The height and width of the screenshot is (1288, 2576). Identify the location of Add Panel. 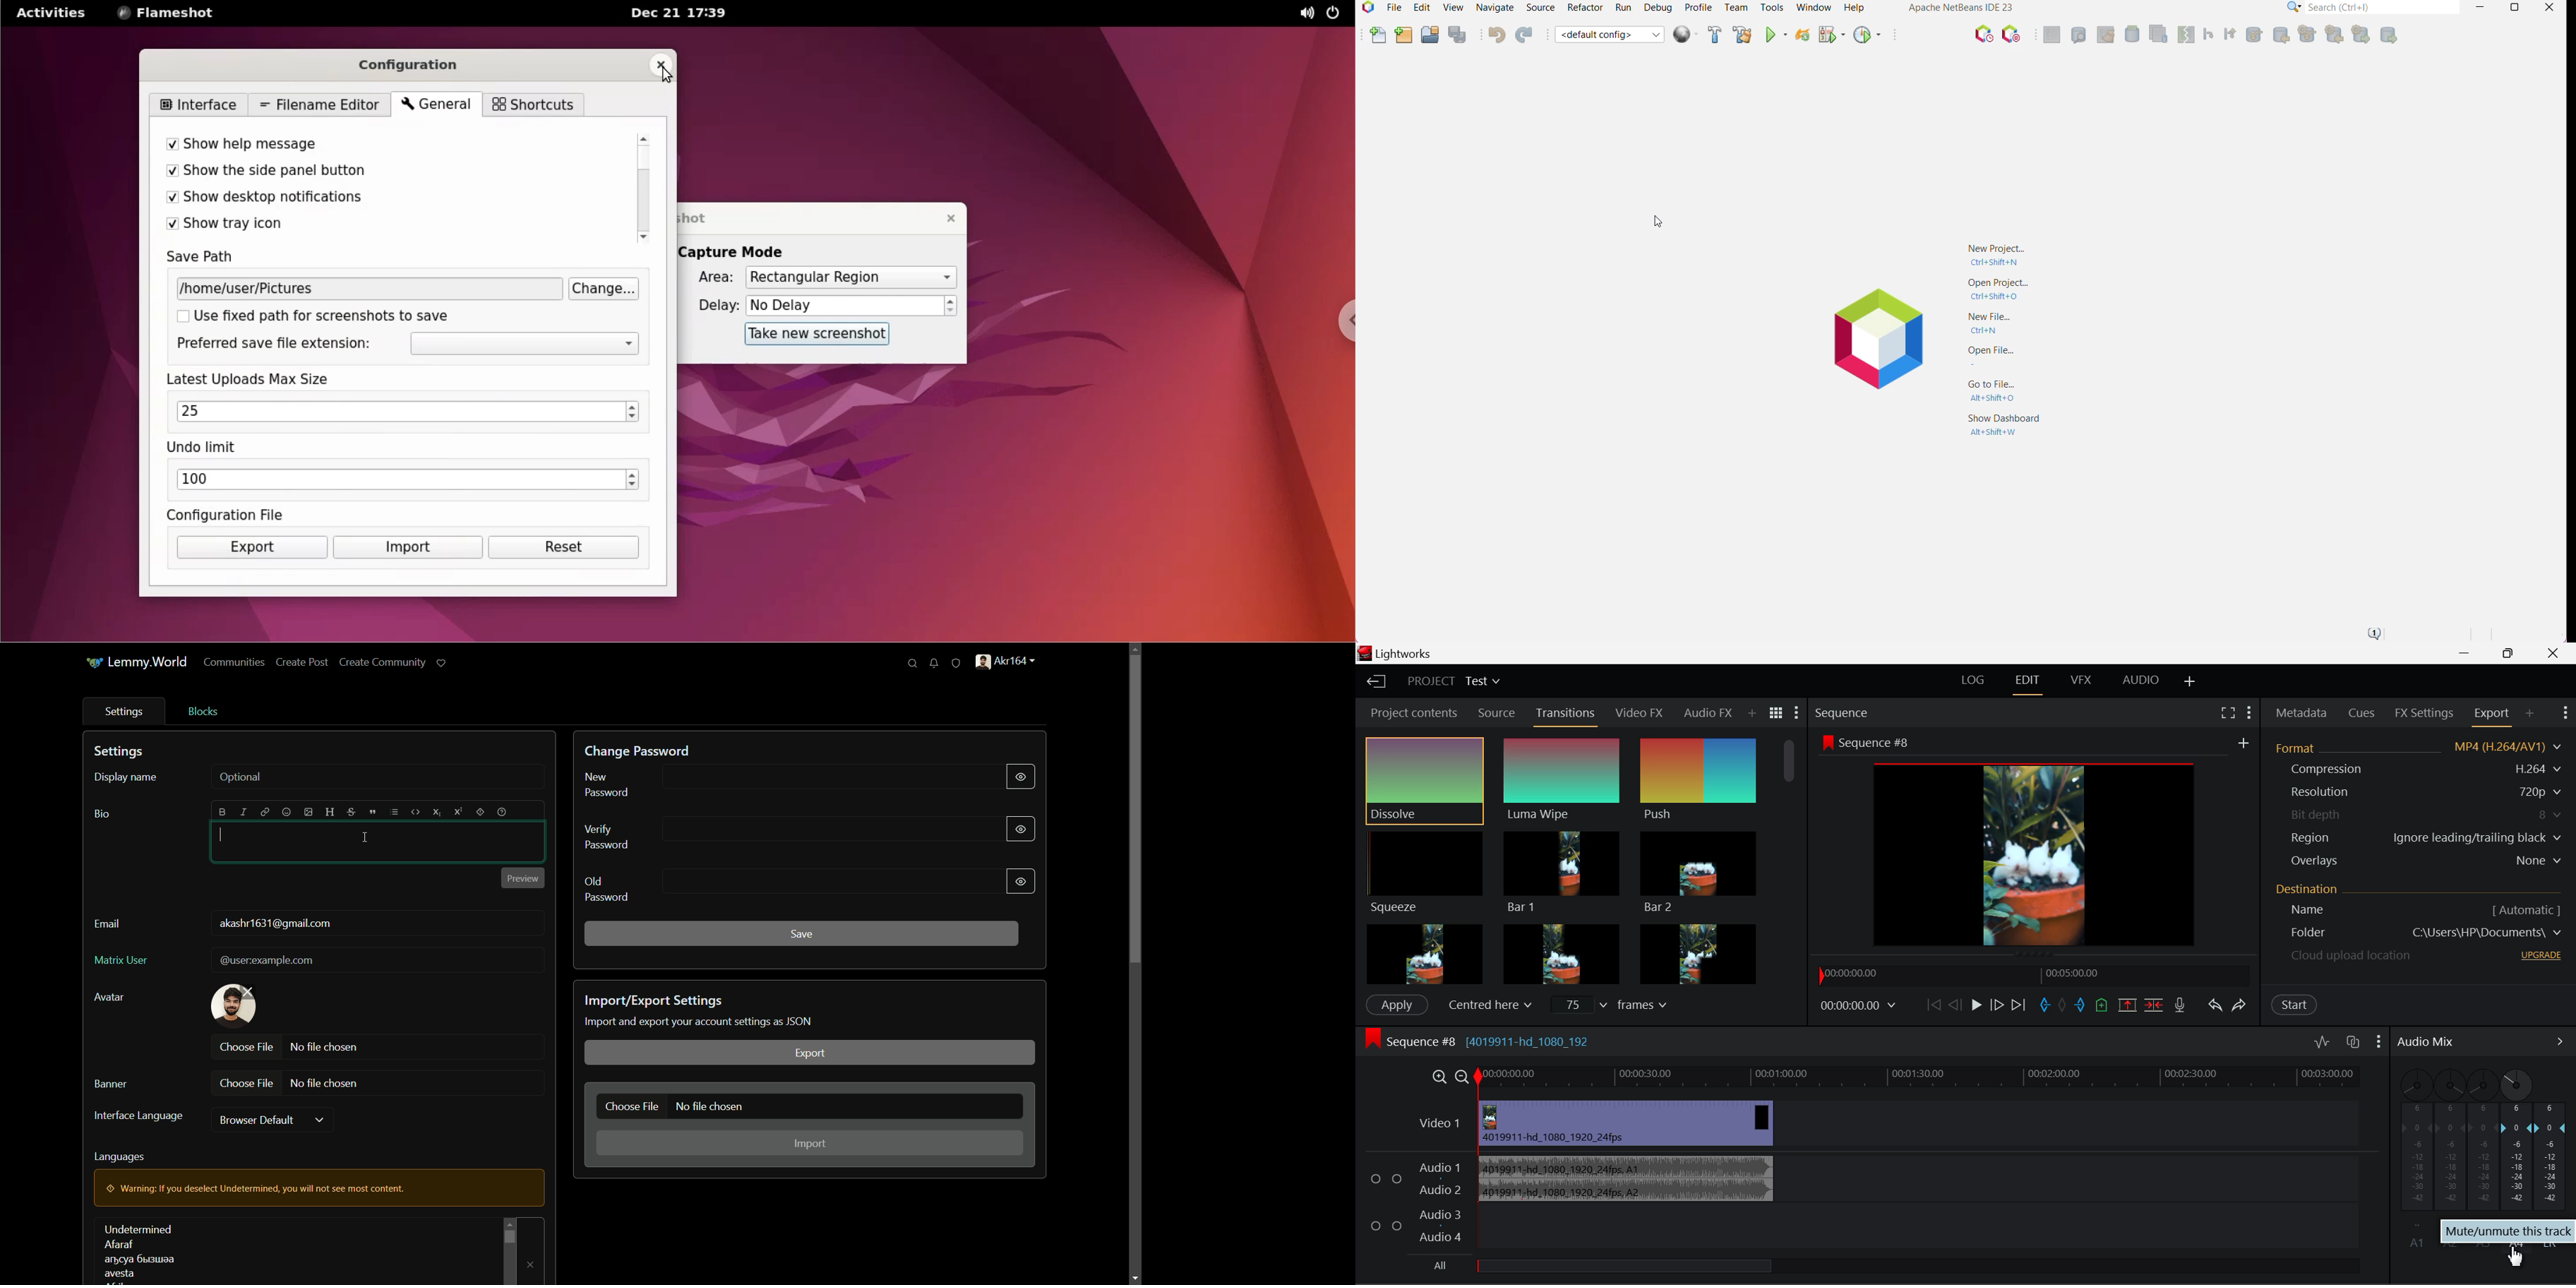
(1752, 713).